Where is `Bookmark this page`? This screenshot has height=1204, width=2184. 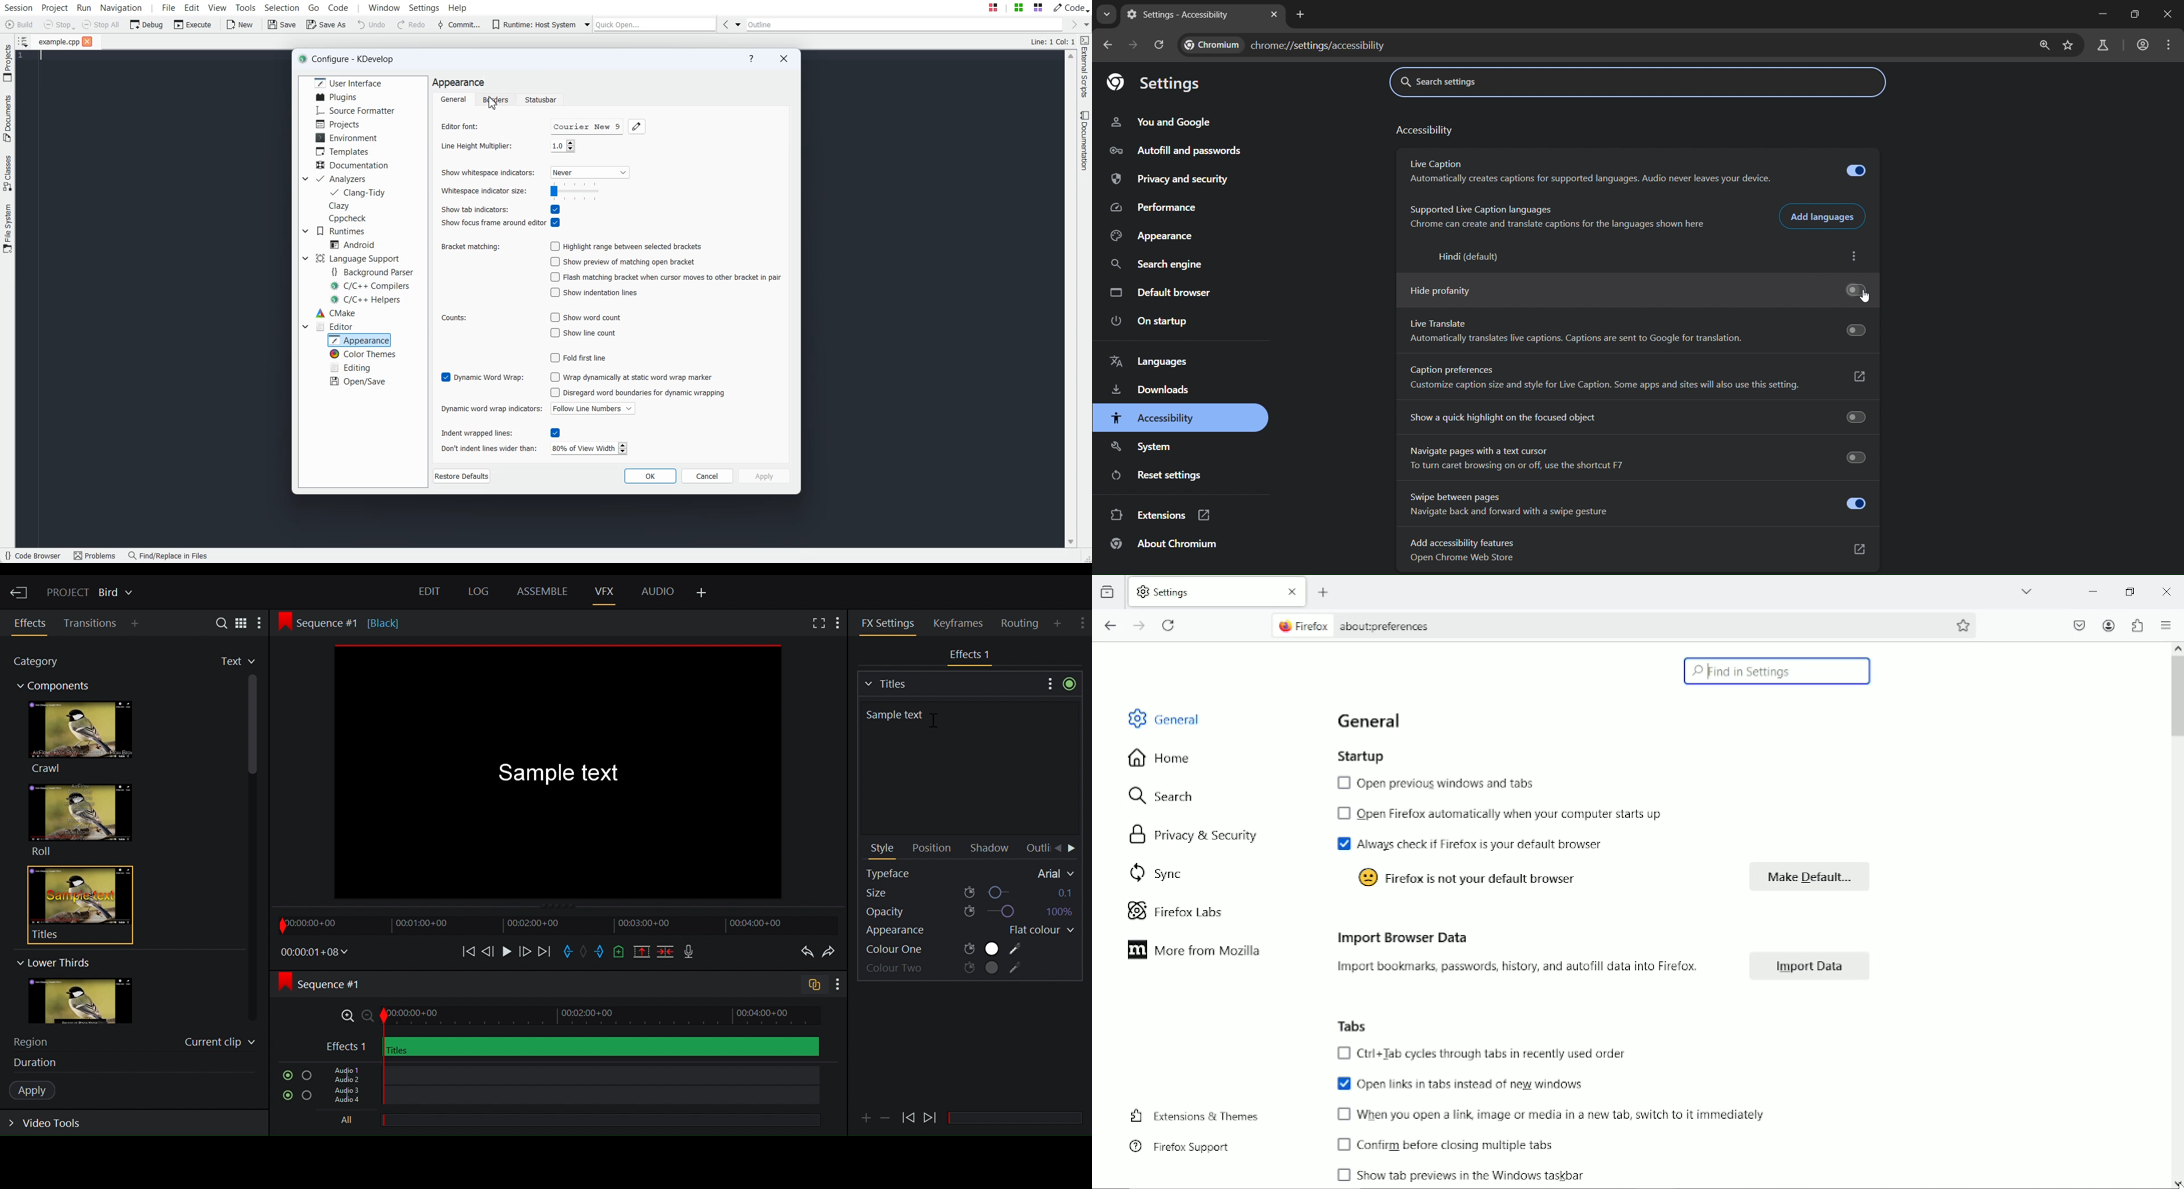 Bookmark this page is located at coordinates (1965, 625).